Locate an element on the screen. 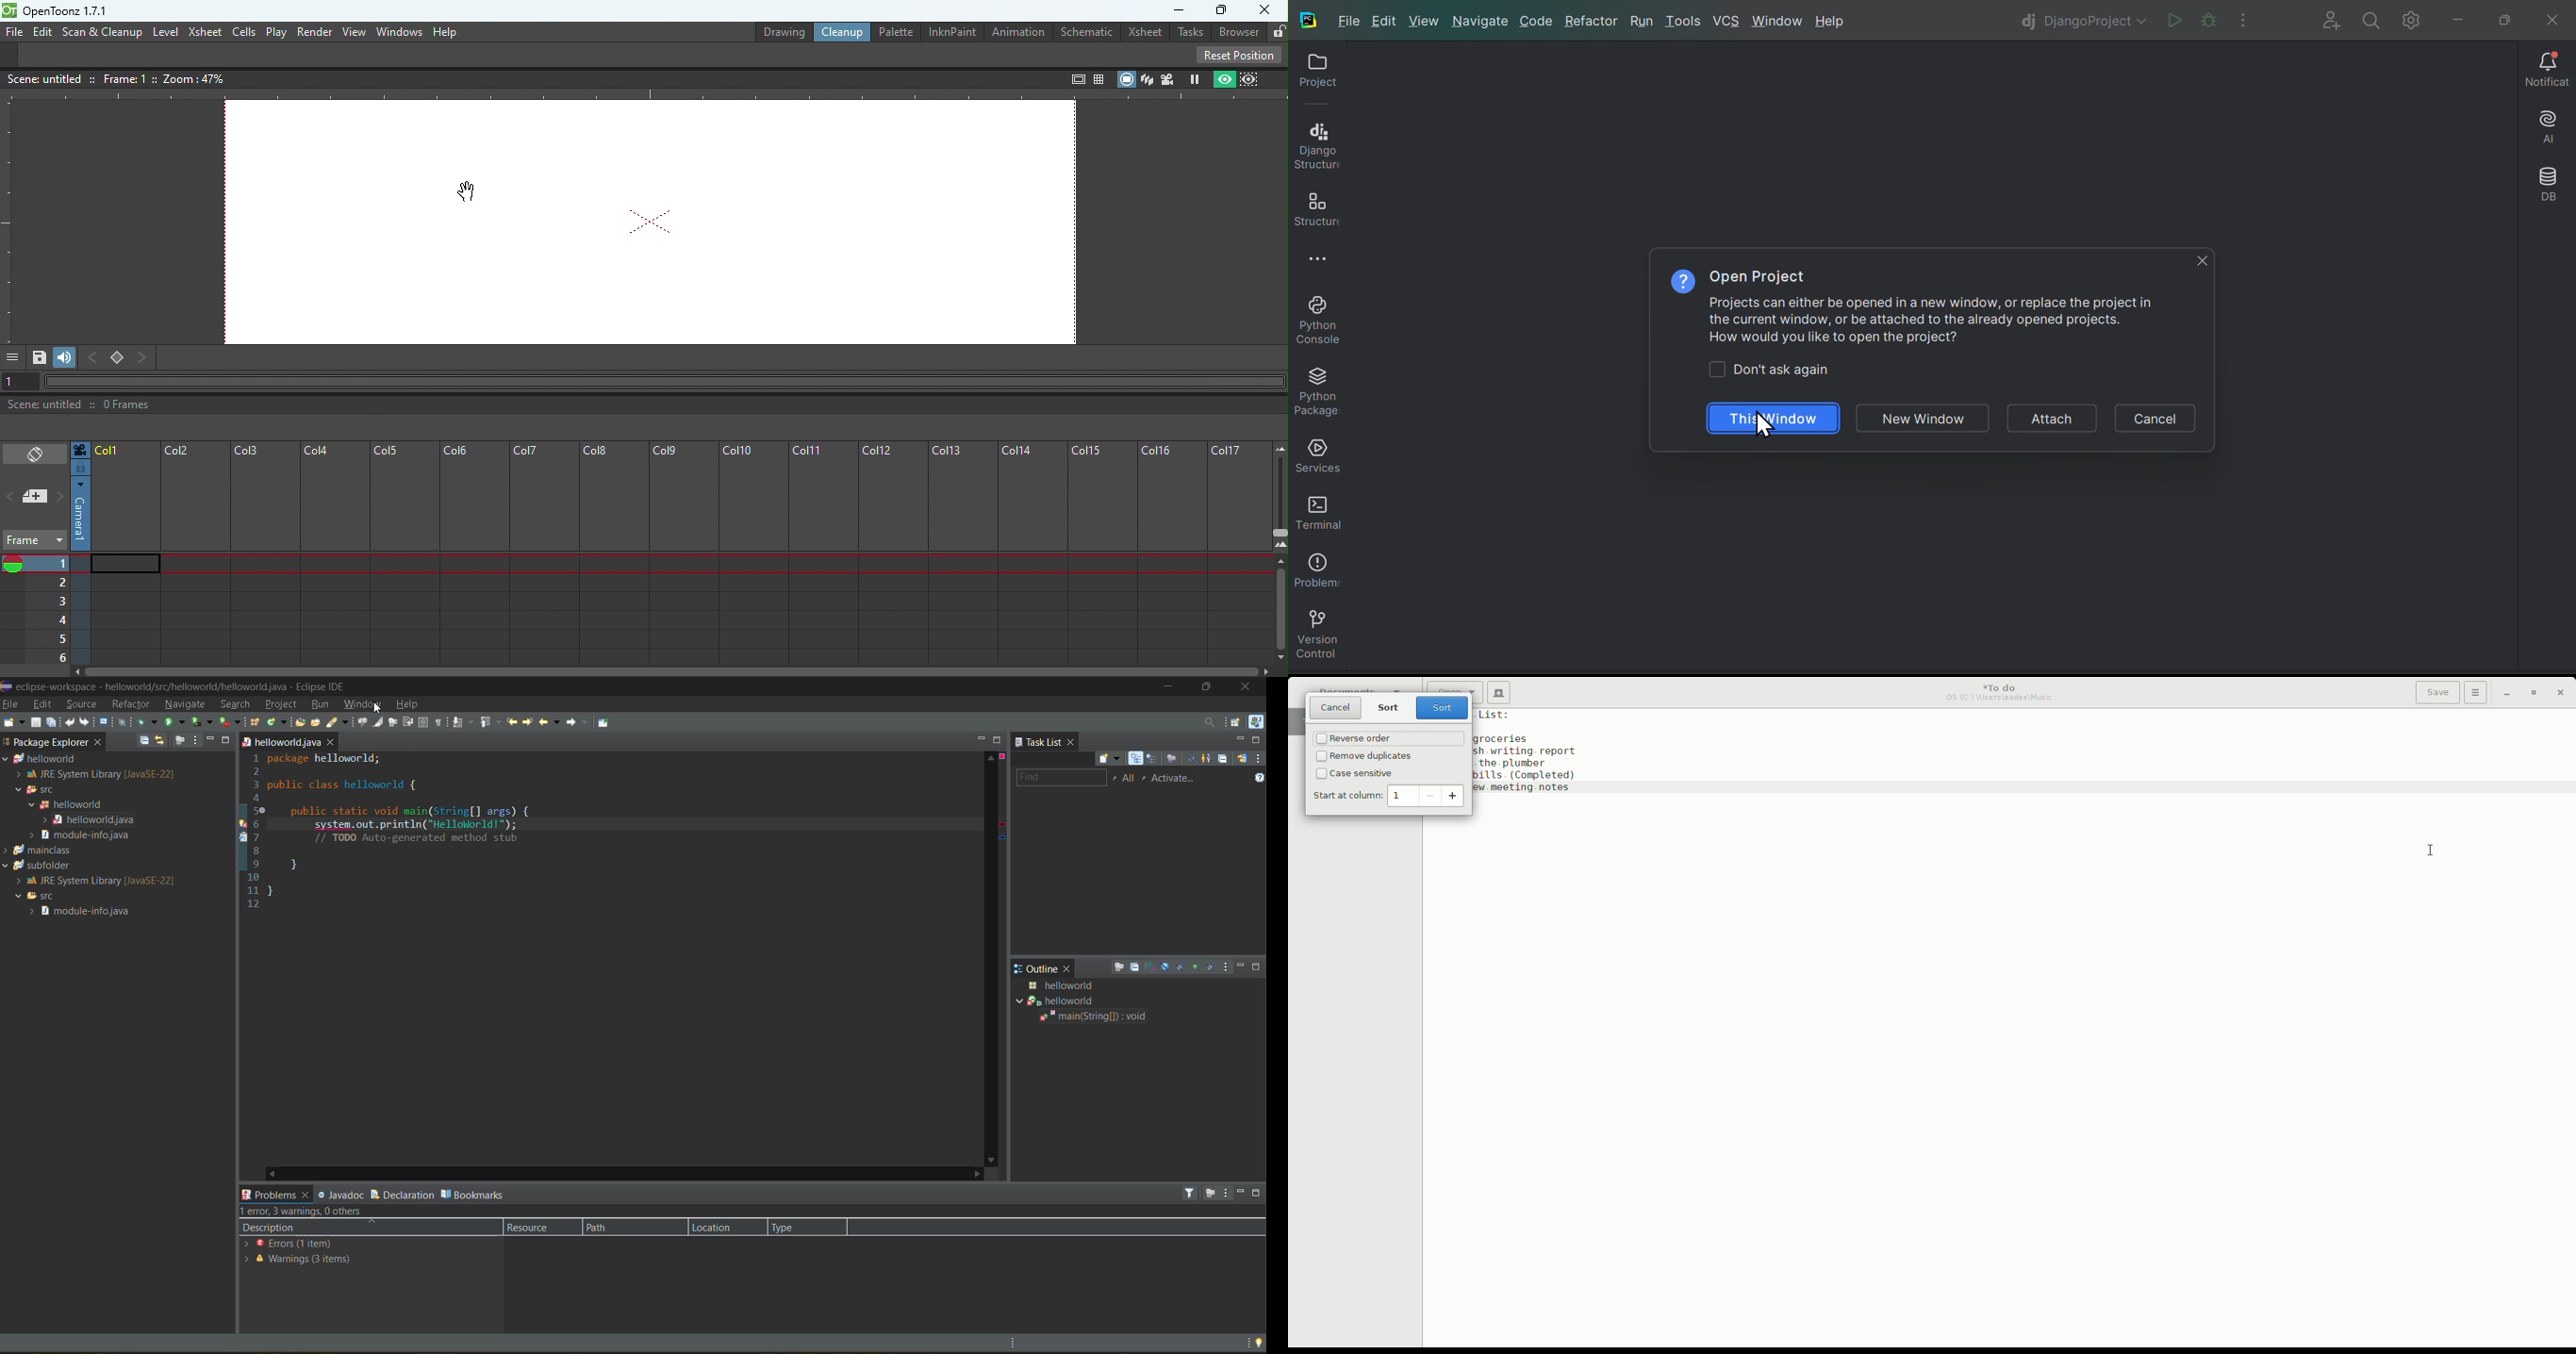 This screenshot has height=1372, width=2576. Status bar is located at coordinates (640, 405).